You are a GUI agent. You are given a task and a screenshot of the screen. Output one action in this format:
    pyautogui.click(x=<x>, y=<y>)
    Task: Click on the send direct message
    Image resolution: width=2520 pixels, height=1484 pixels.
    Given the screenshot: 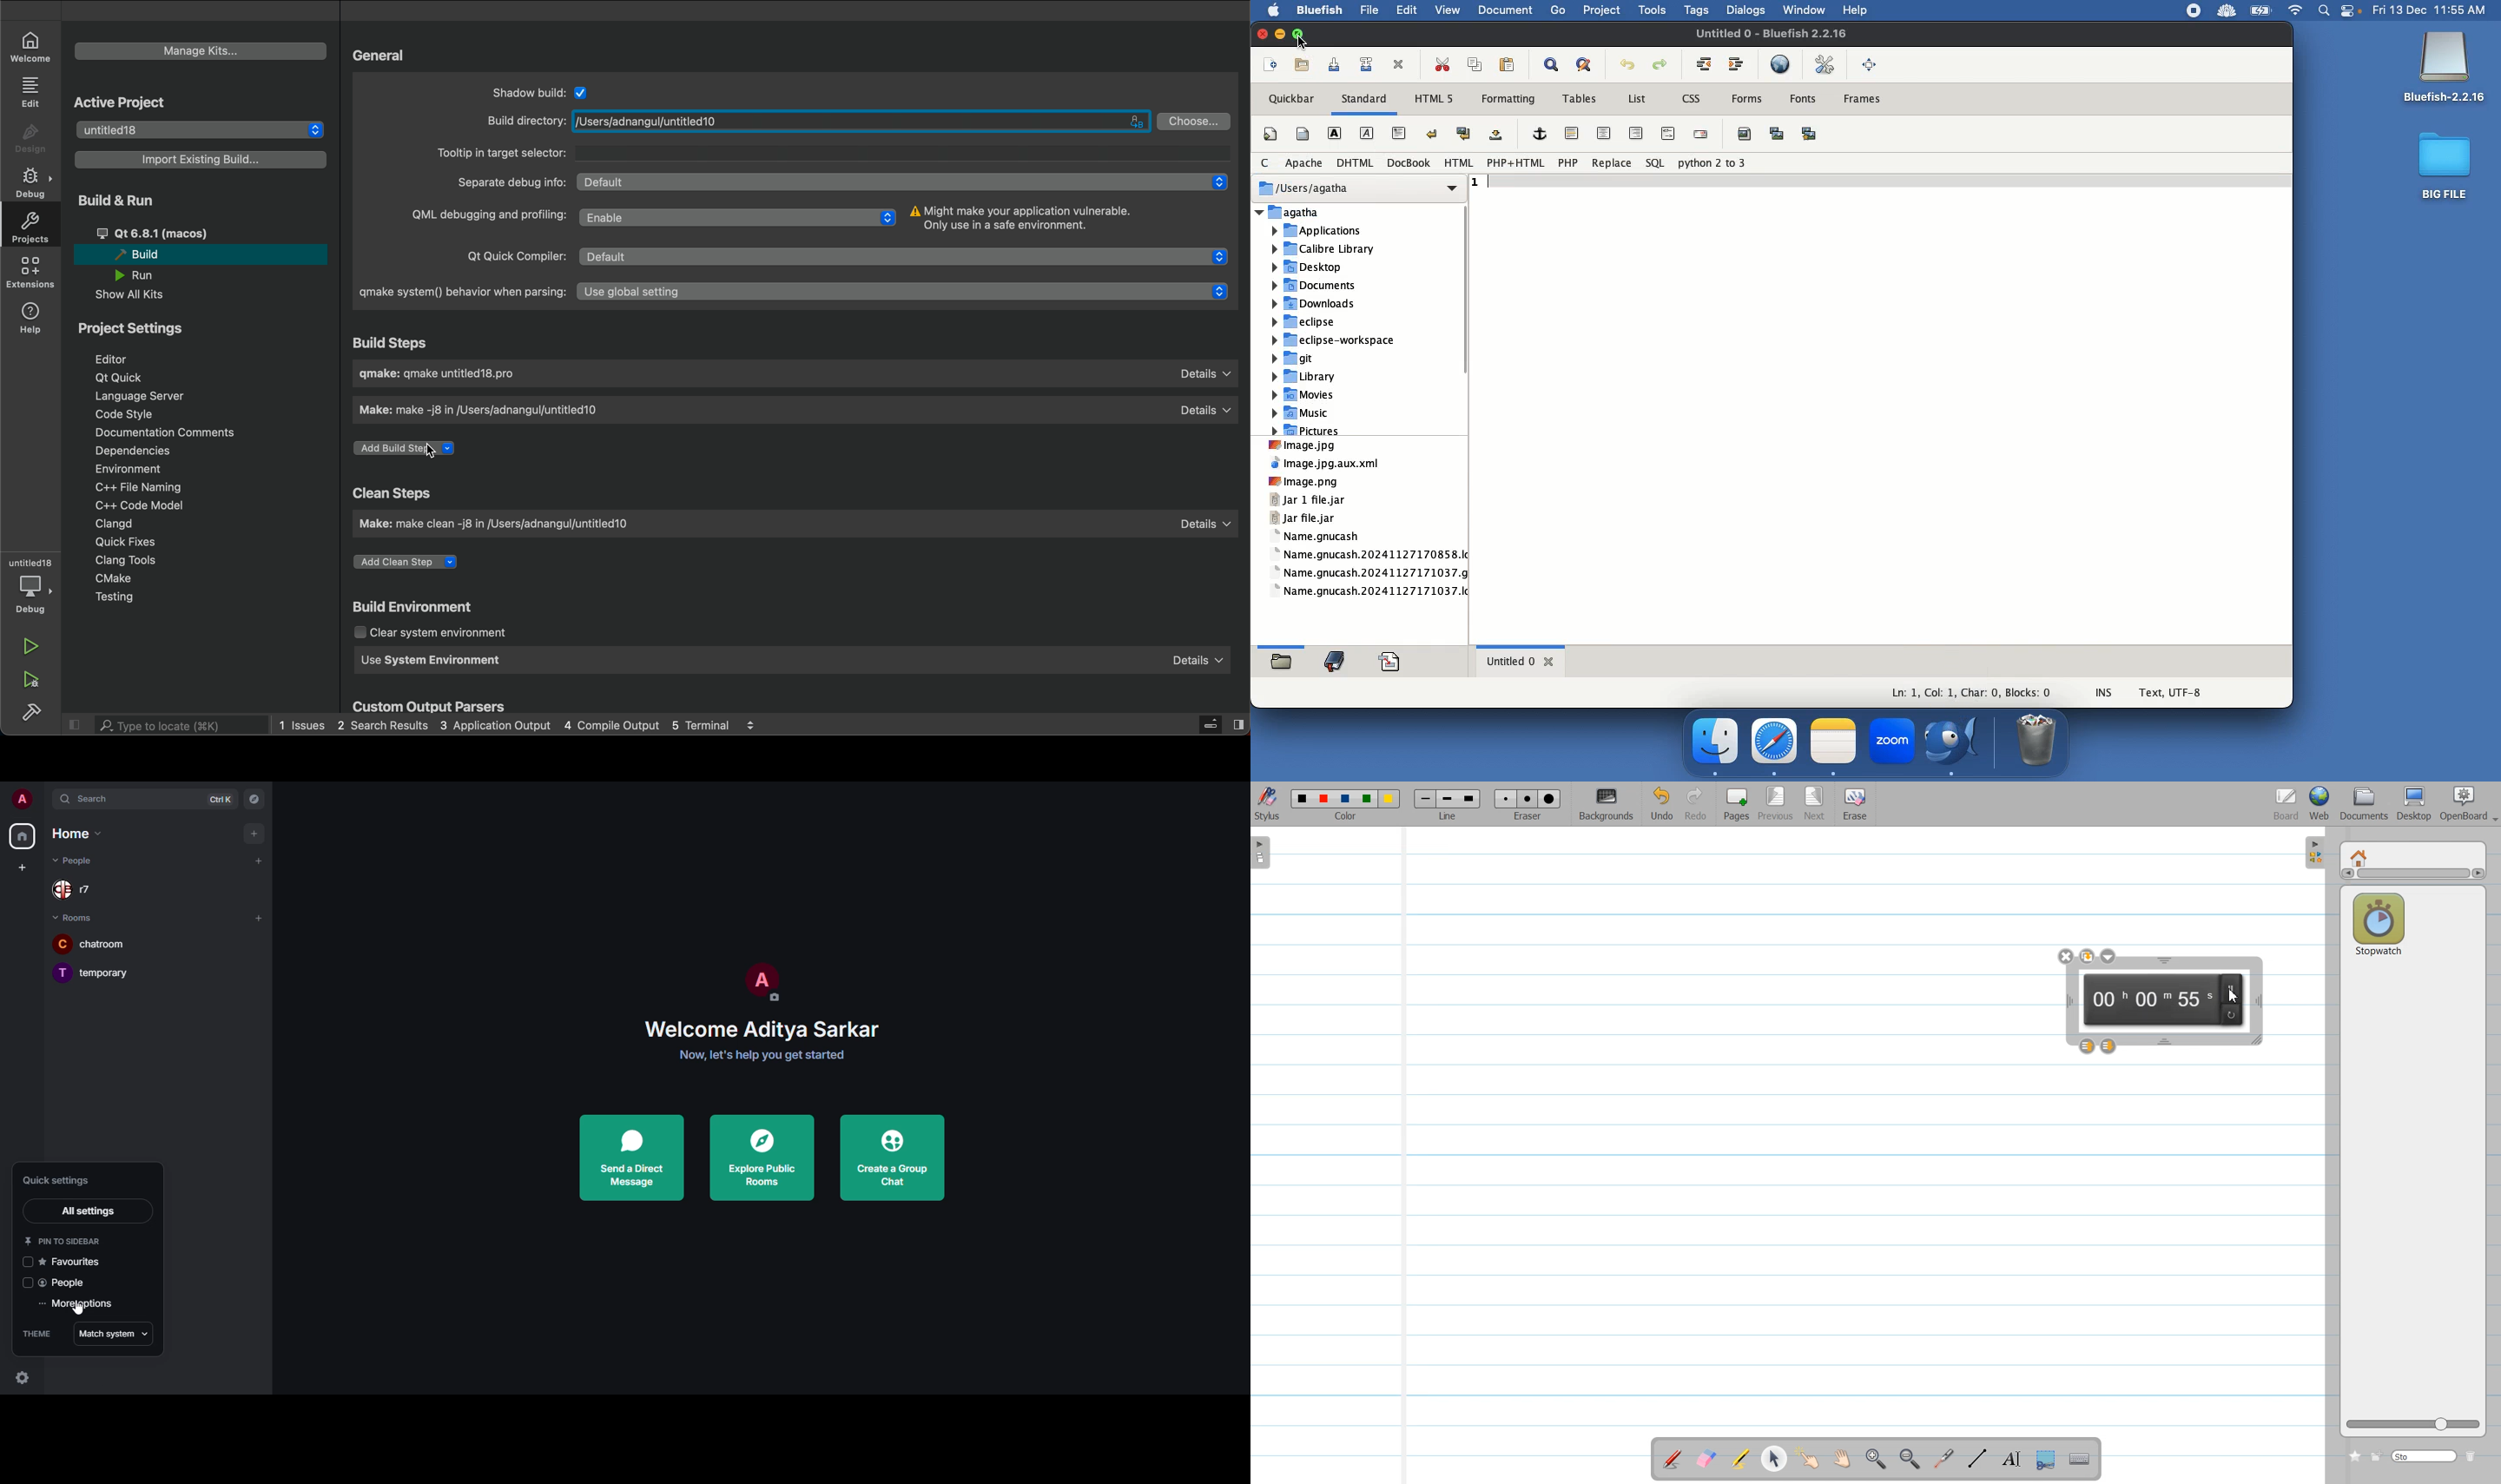 What is the action you would take?
    pyautogui.click(x=630, y=1158)
    